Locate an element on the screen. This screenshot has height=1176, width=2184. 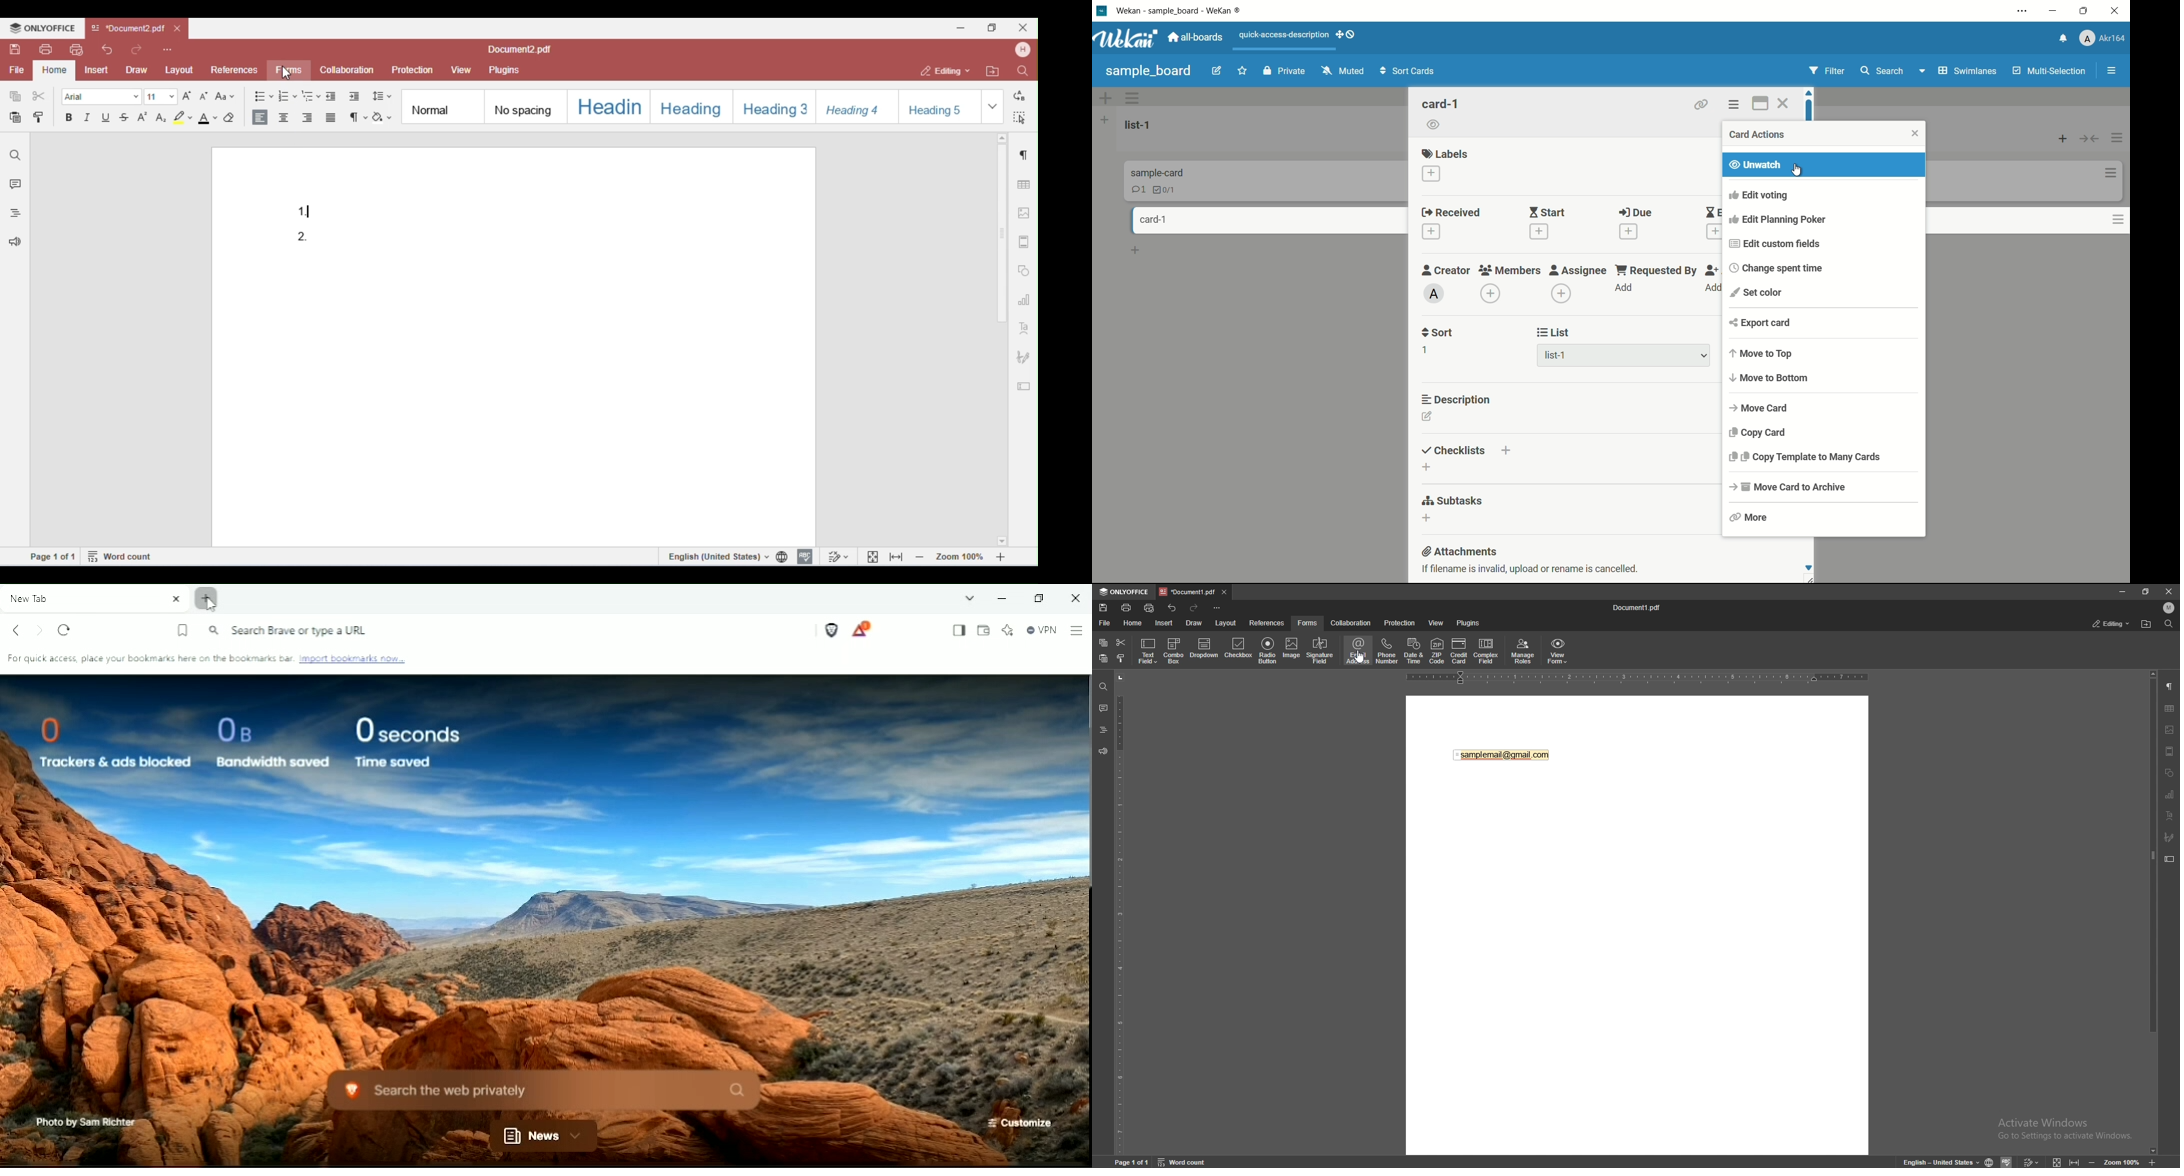
export card is located at coordinates (1764, 323).